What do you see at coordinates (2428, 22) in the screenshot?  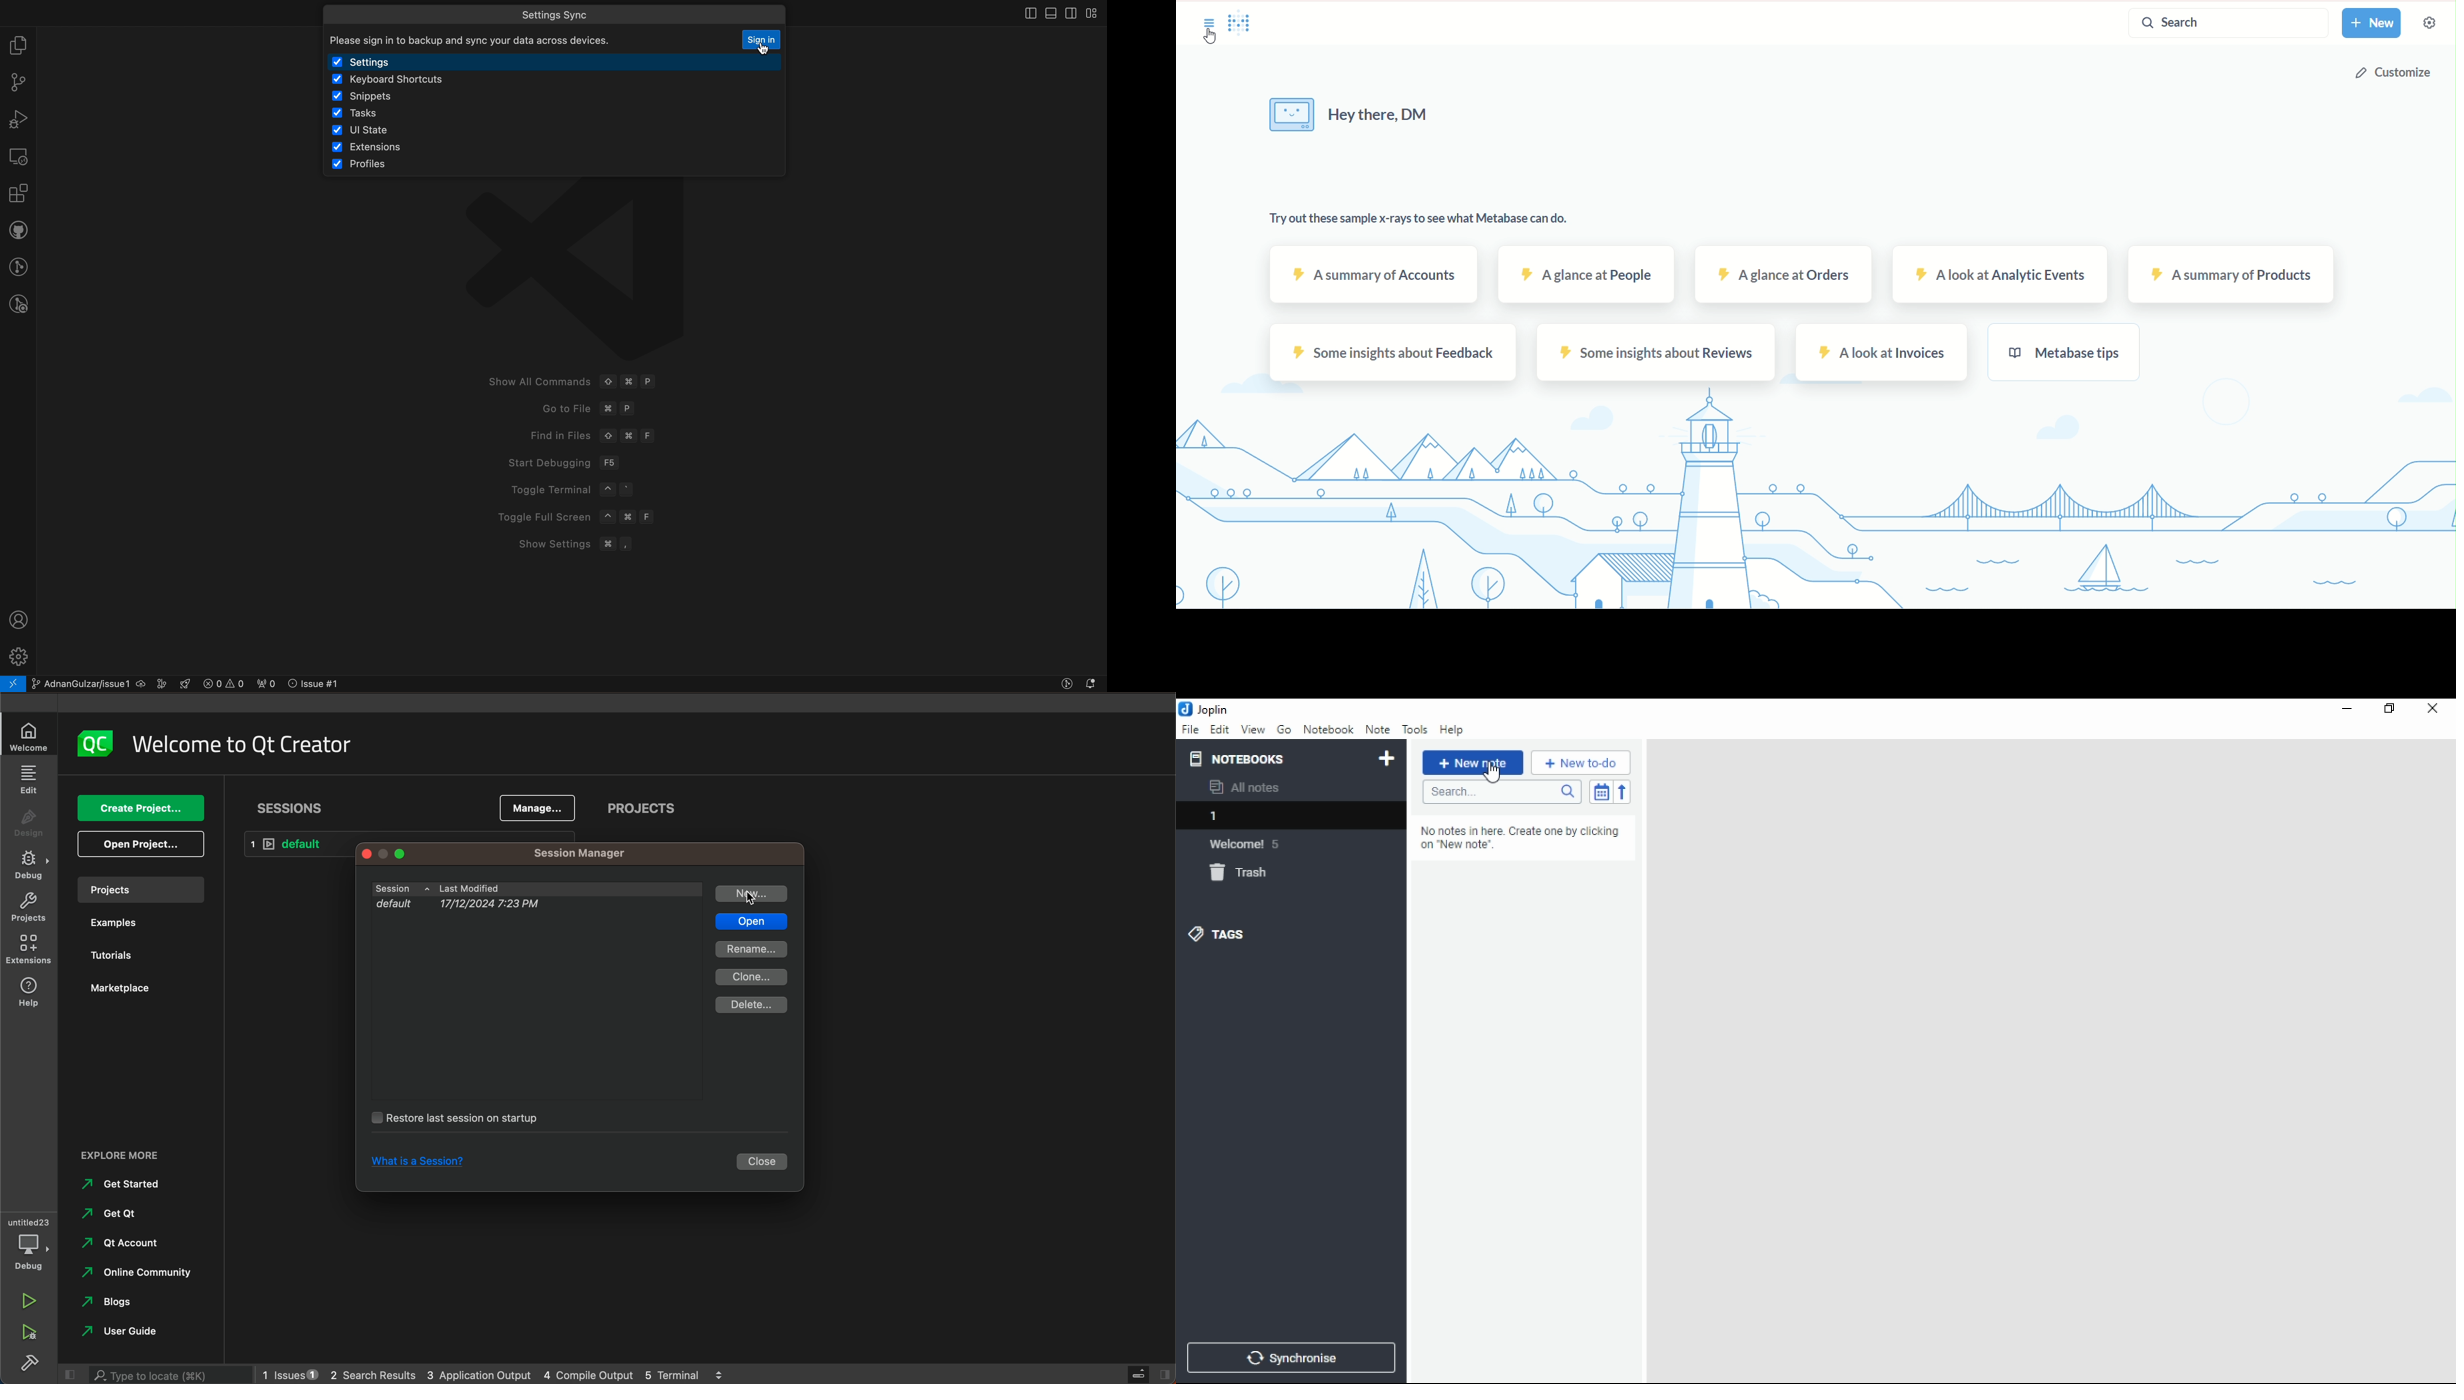 I see `settings` at bounding box center [2428, 22].